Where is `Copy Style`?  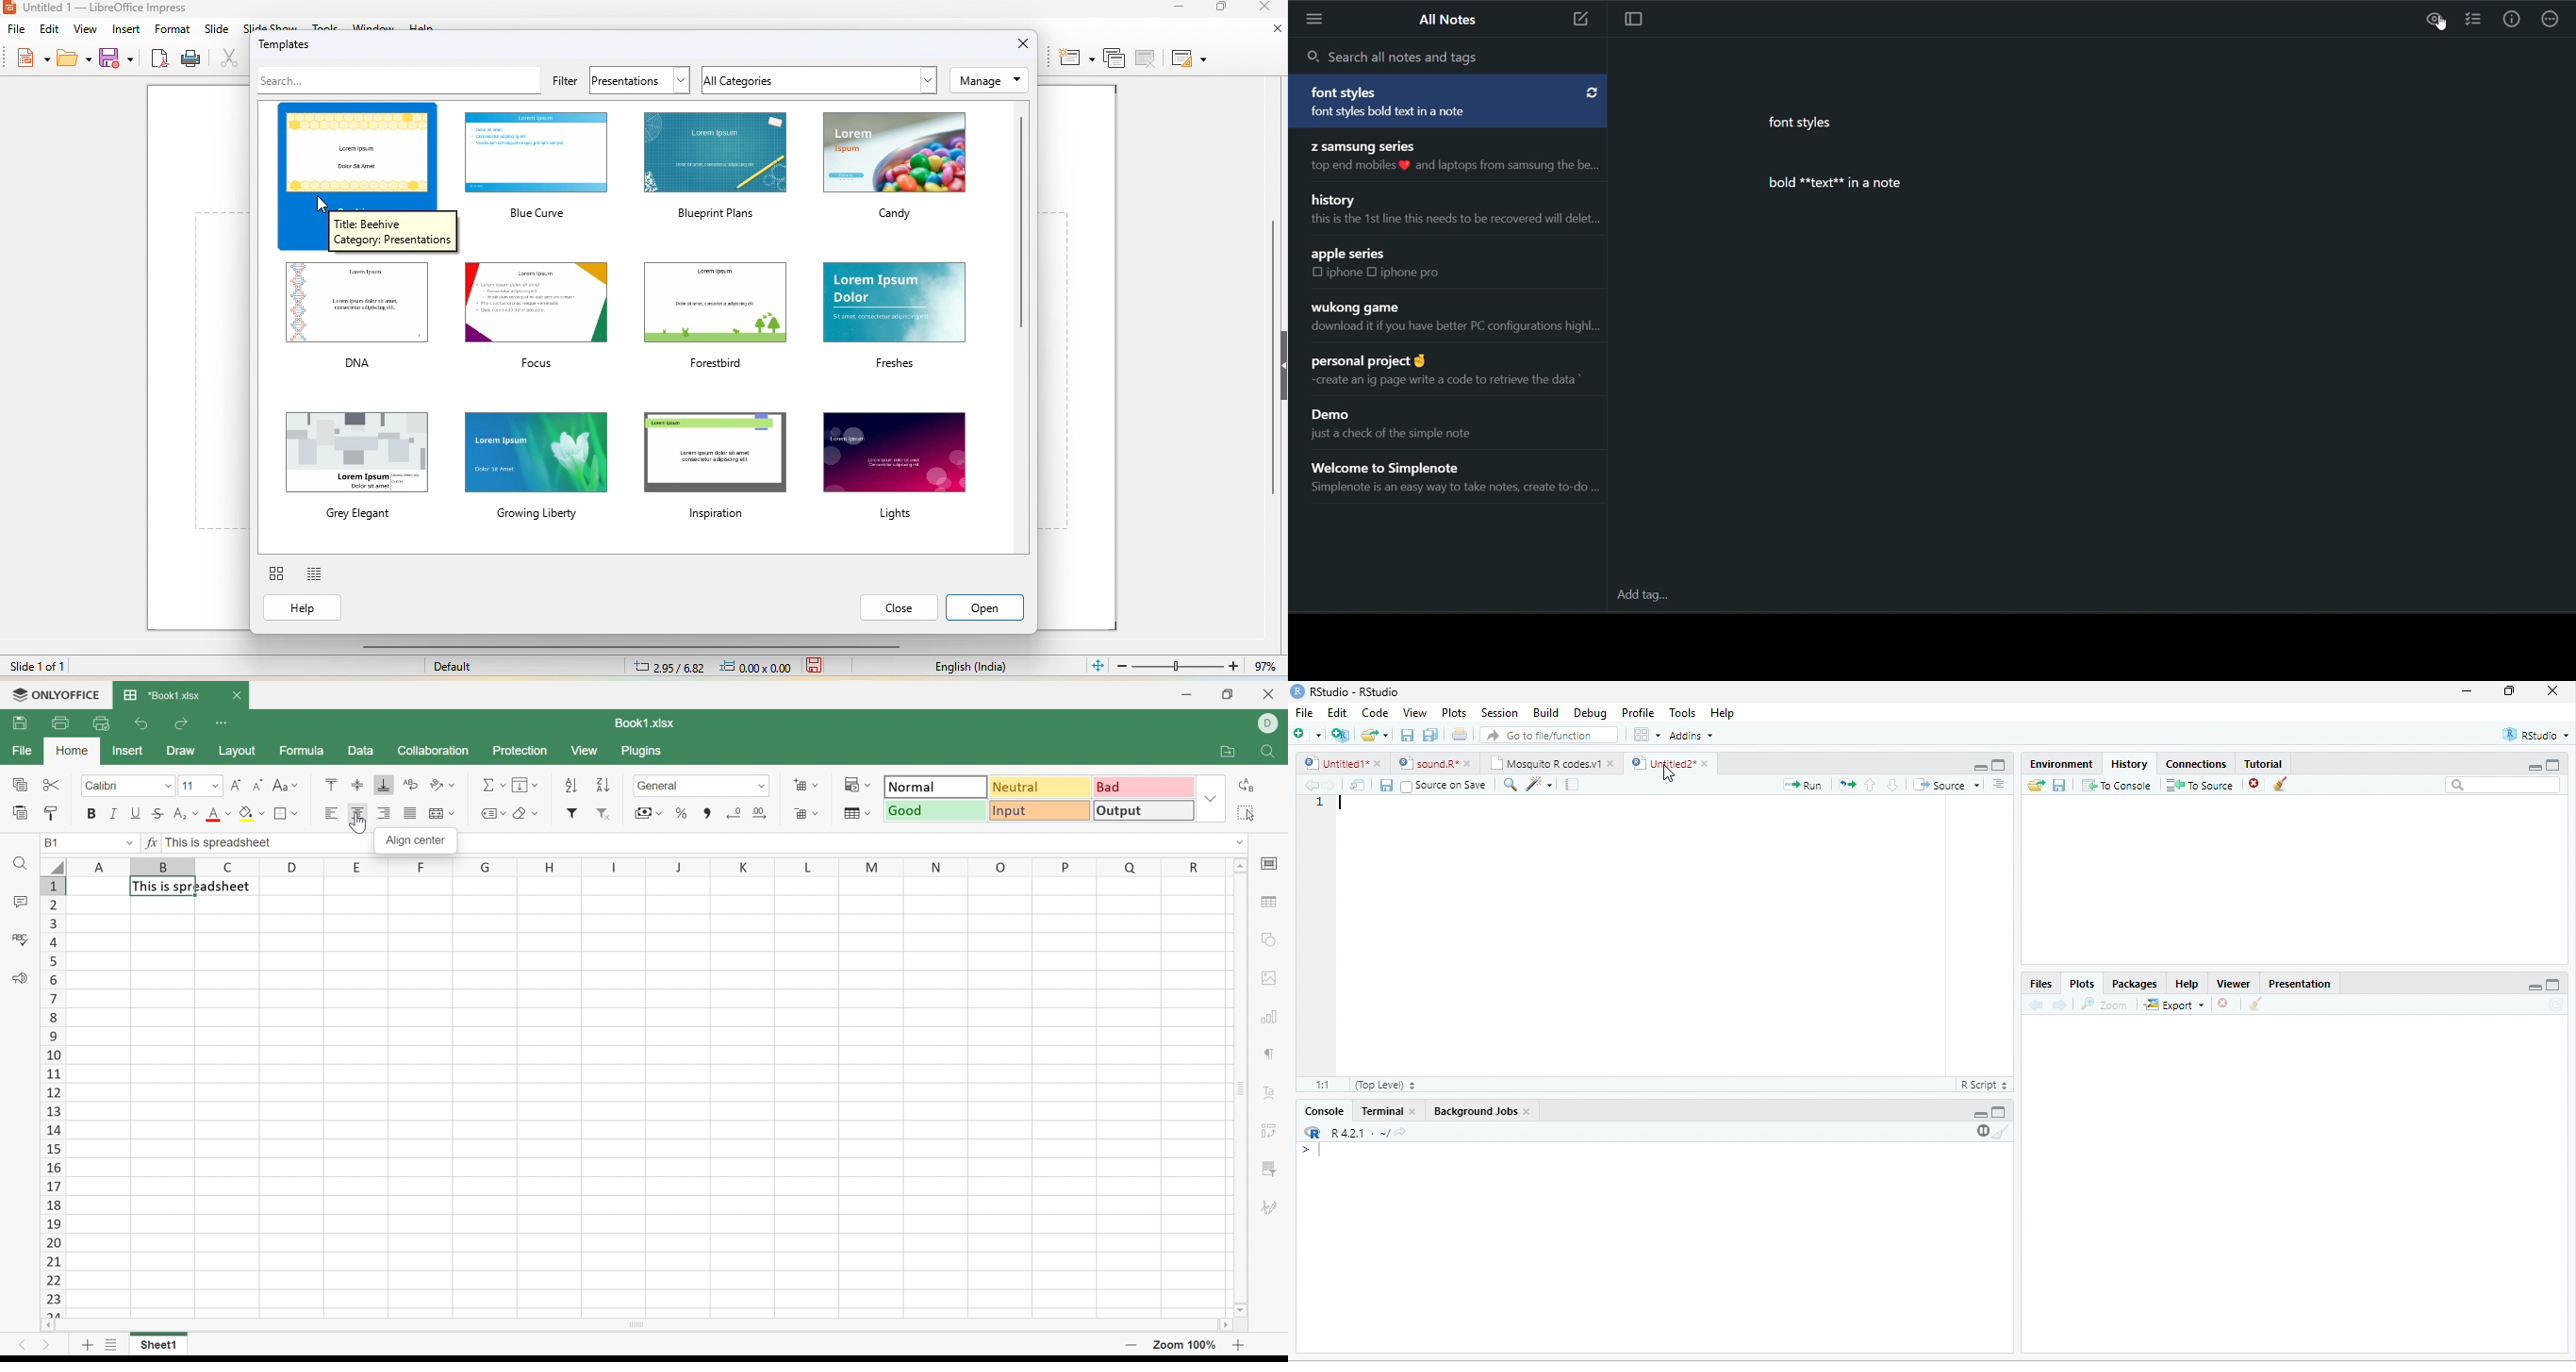 Copy Style is located at coordinates (52, 813).